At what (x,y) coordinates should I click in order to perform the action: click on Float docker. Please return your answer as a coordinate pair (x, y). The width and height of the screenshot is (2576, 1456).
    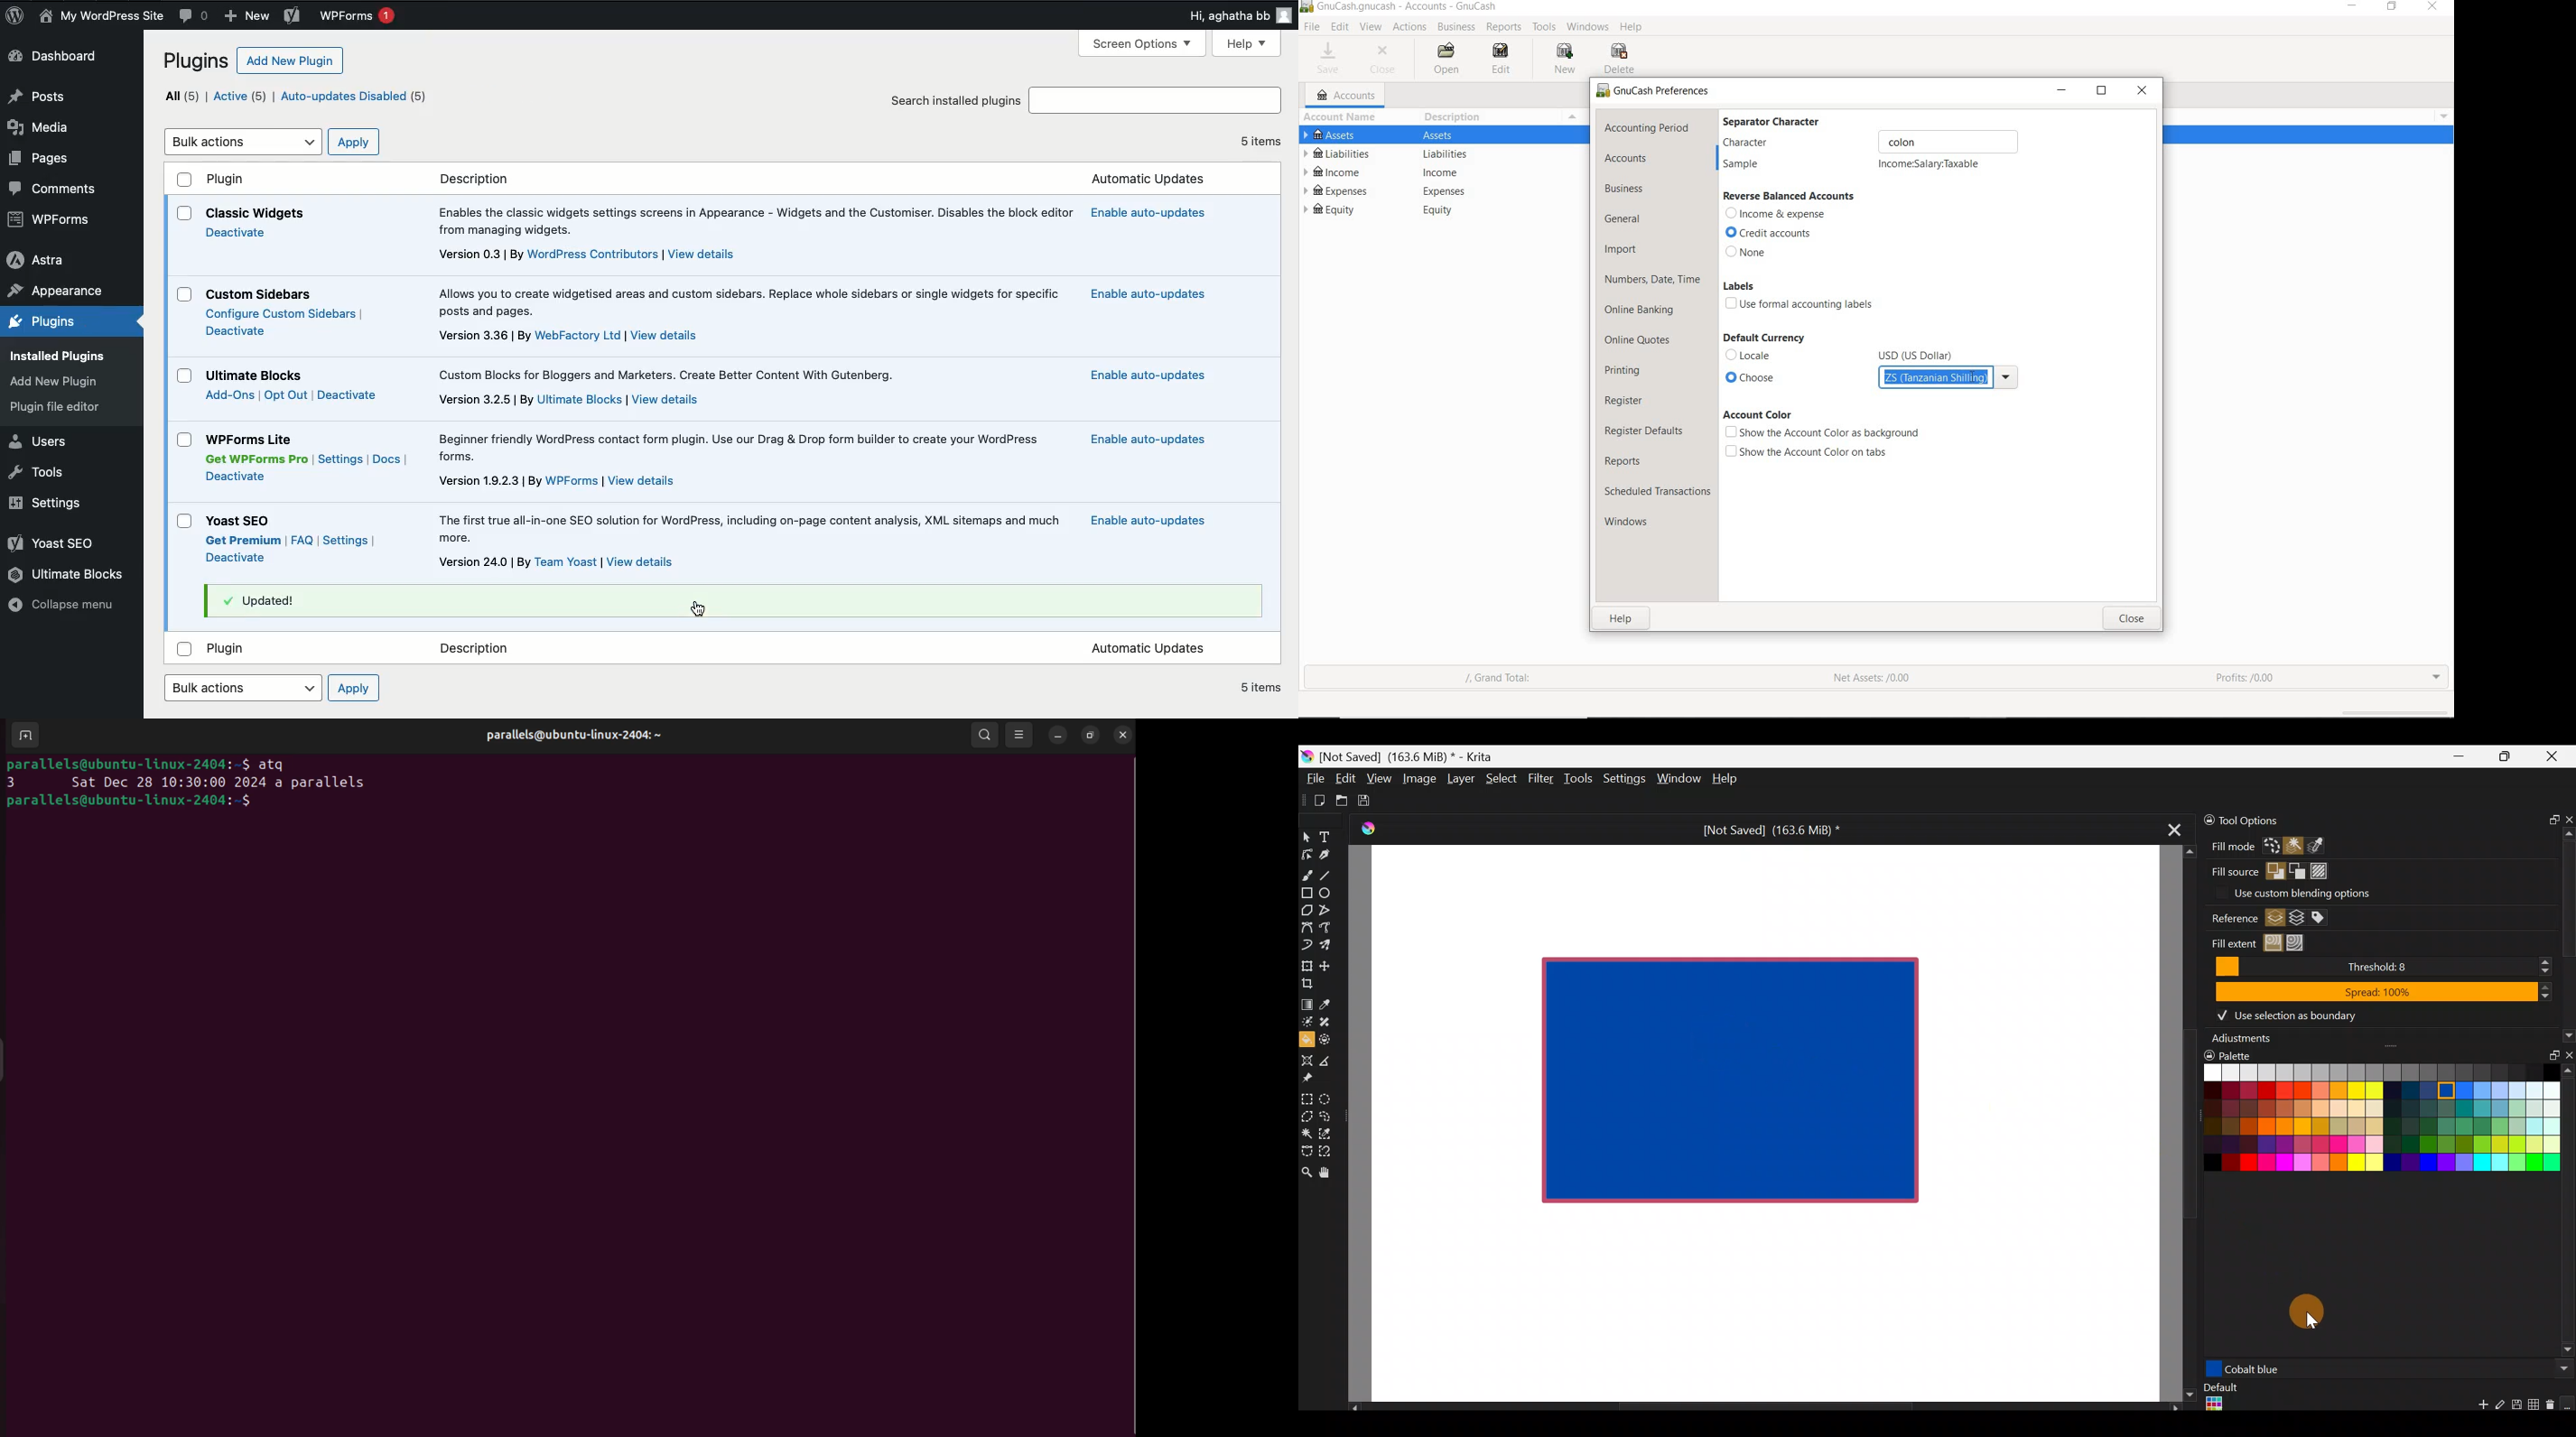
    Looking at the image, I should click on (2549, 1058).